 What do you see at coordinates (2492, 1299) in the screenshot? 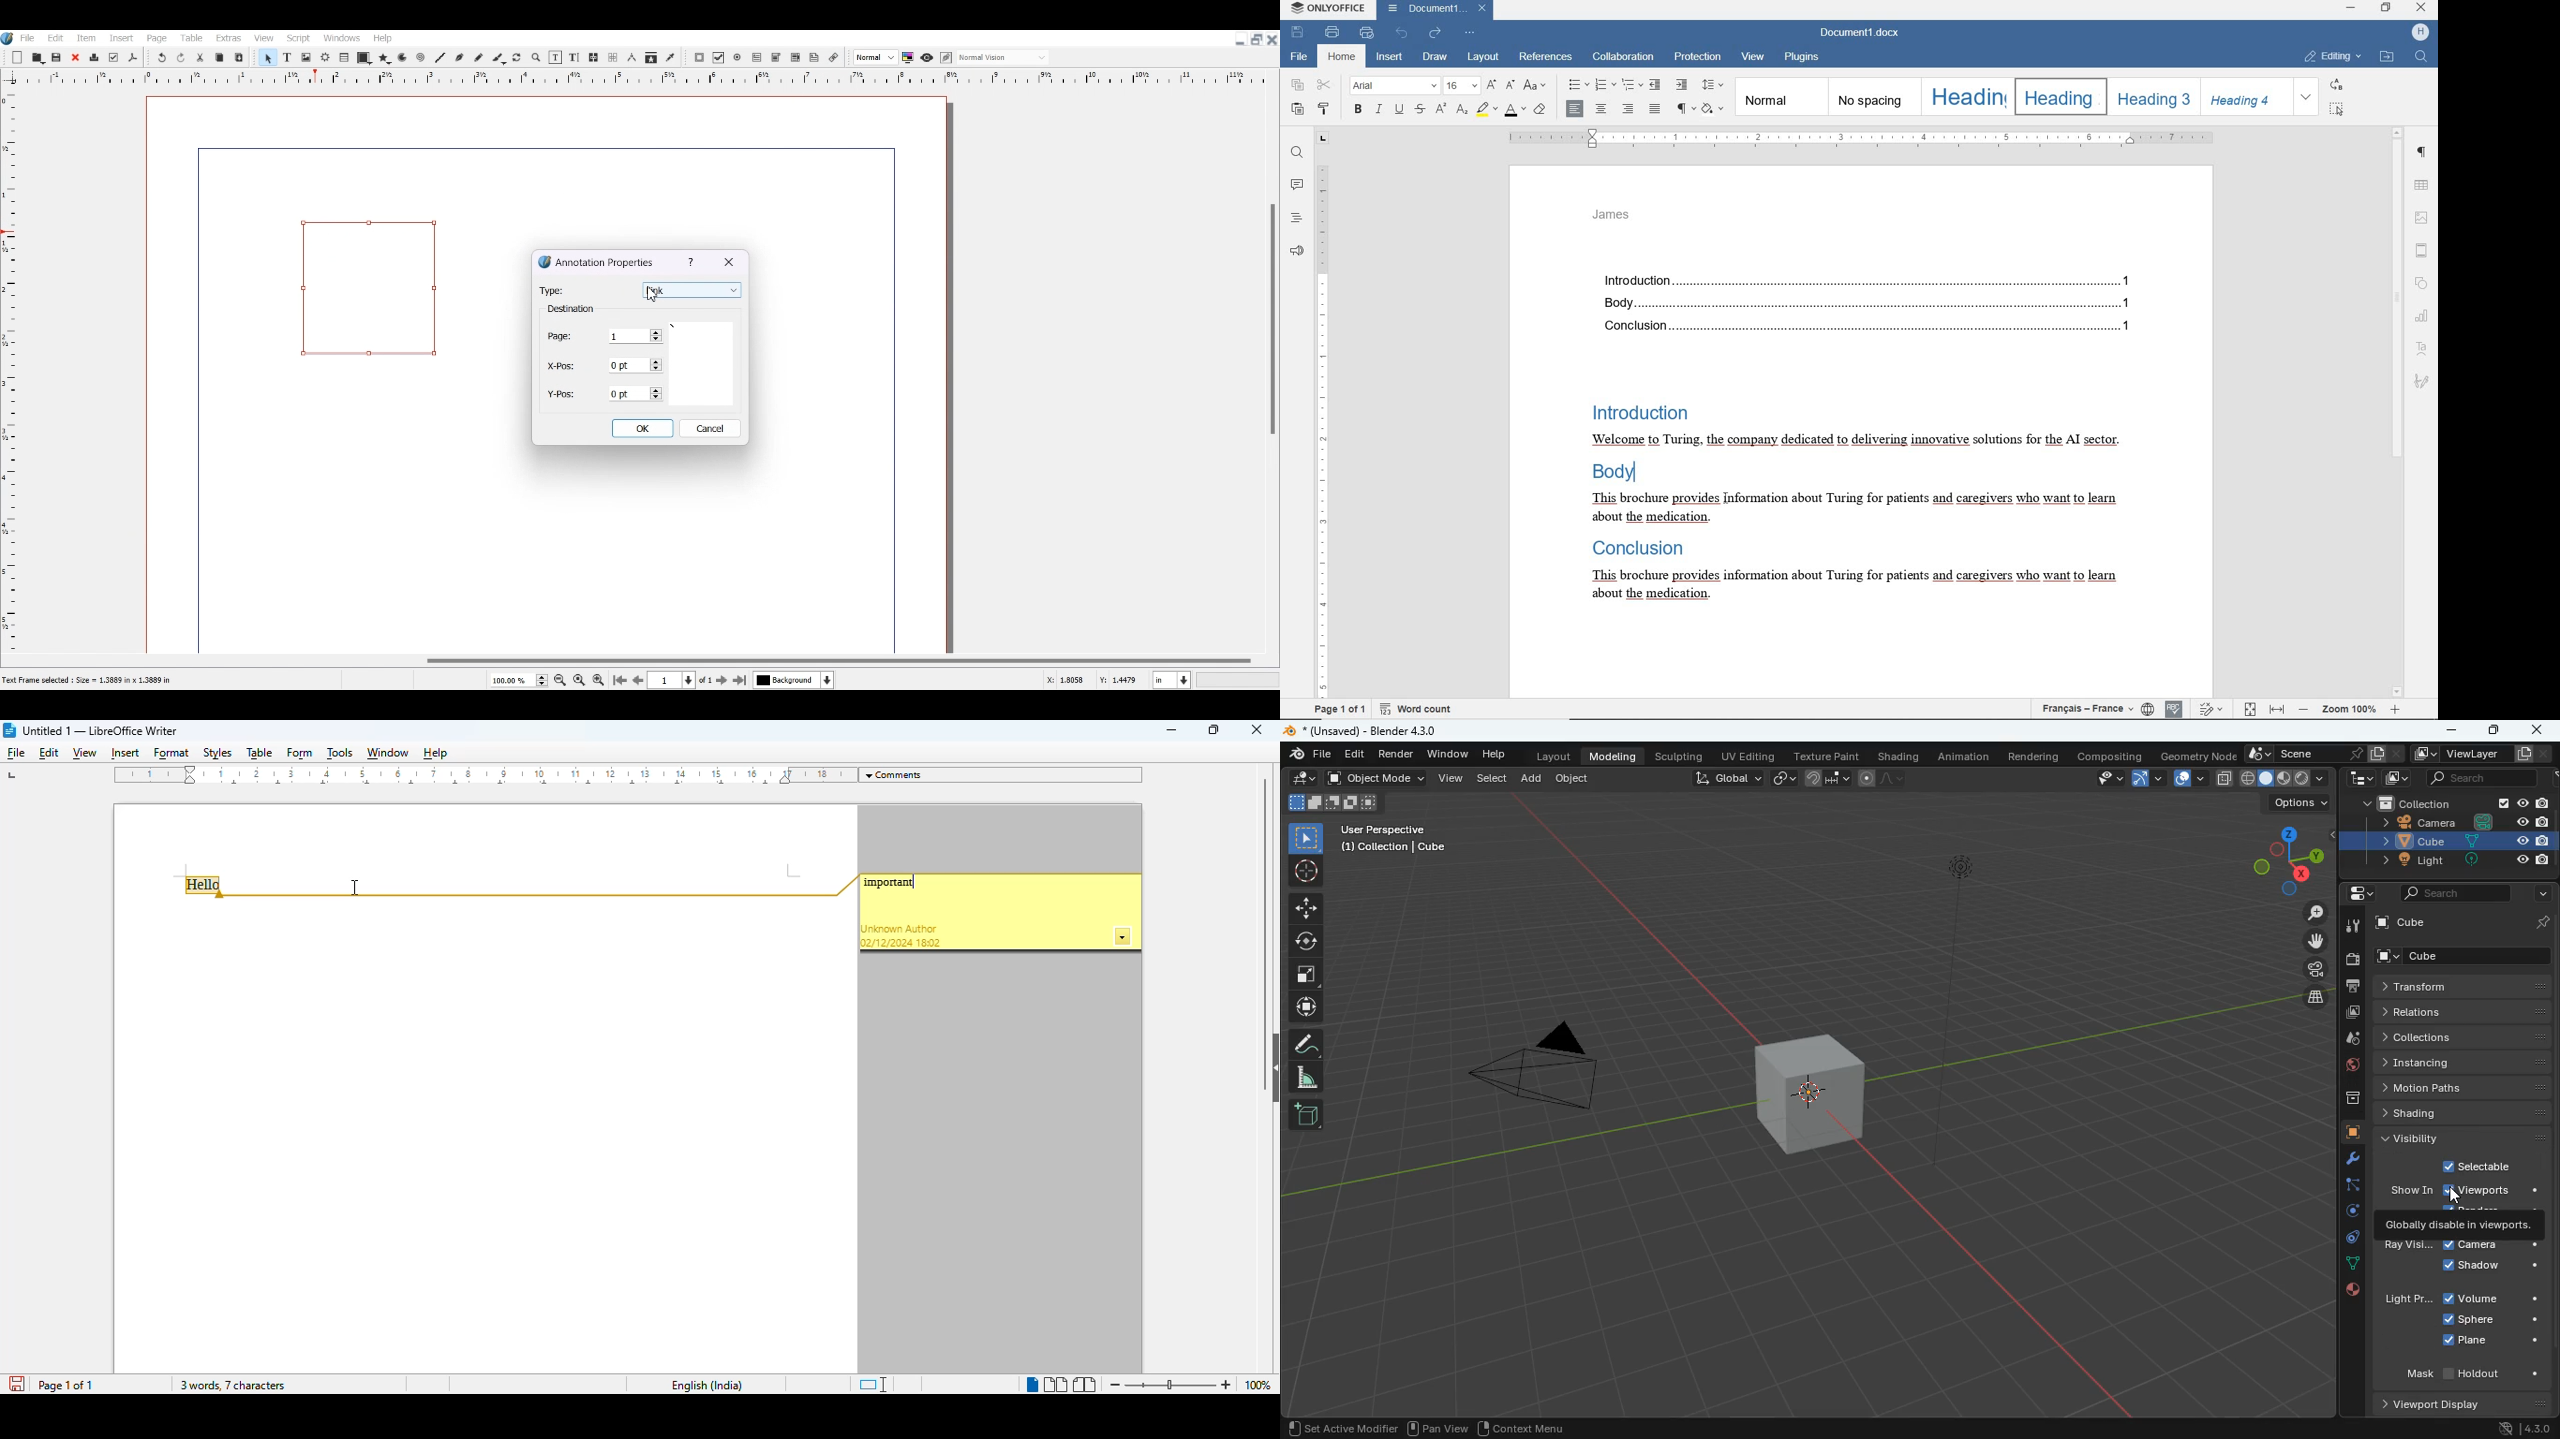
I see `volume` at bounding box center [2492, 1299].